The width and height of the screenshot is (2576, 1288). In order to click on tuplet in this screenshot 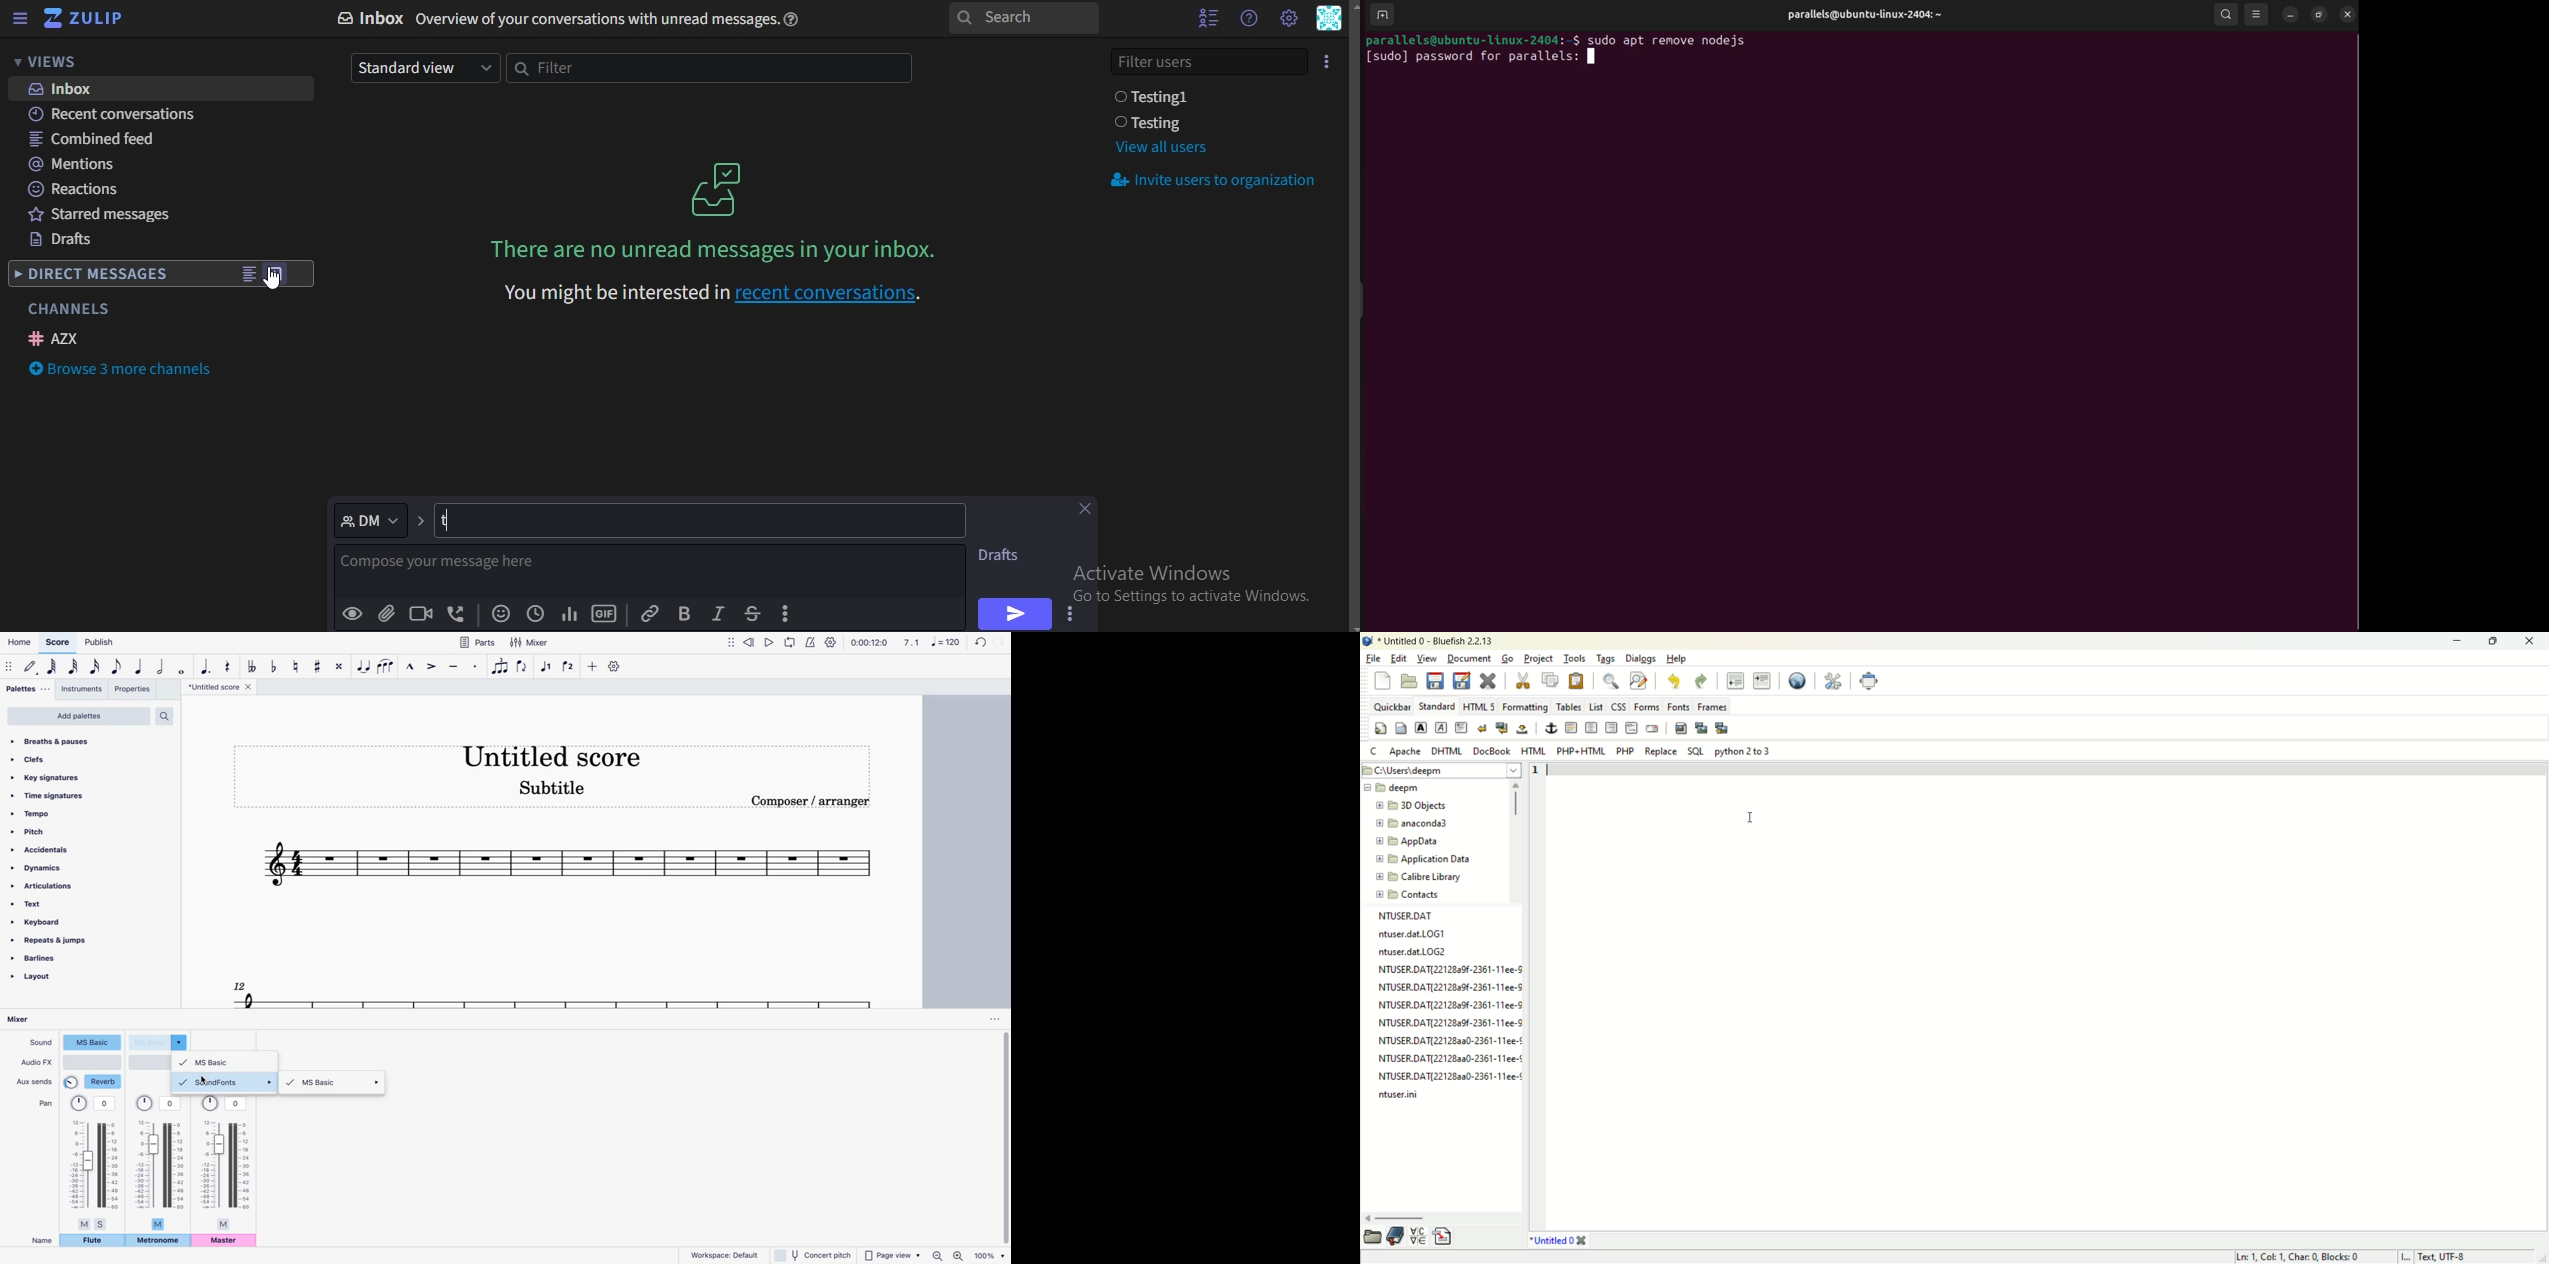, I will do `click(500, 667)`.